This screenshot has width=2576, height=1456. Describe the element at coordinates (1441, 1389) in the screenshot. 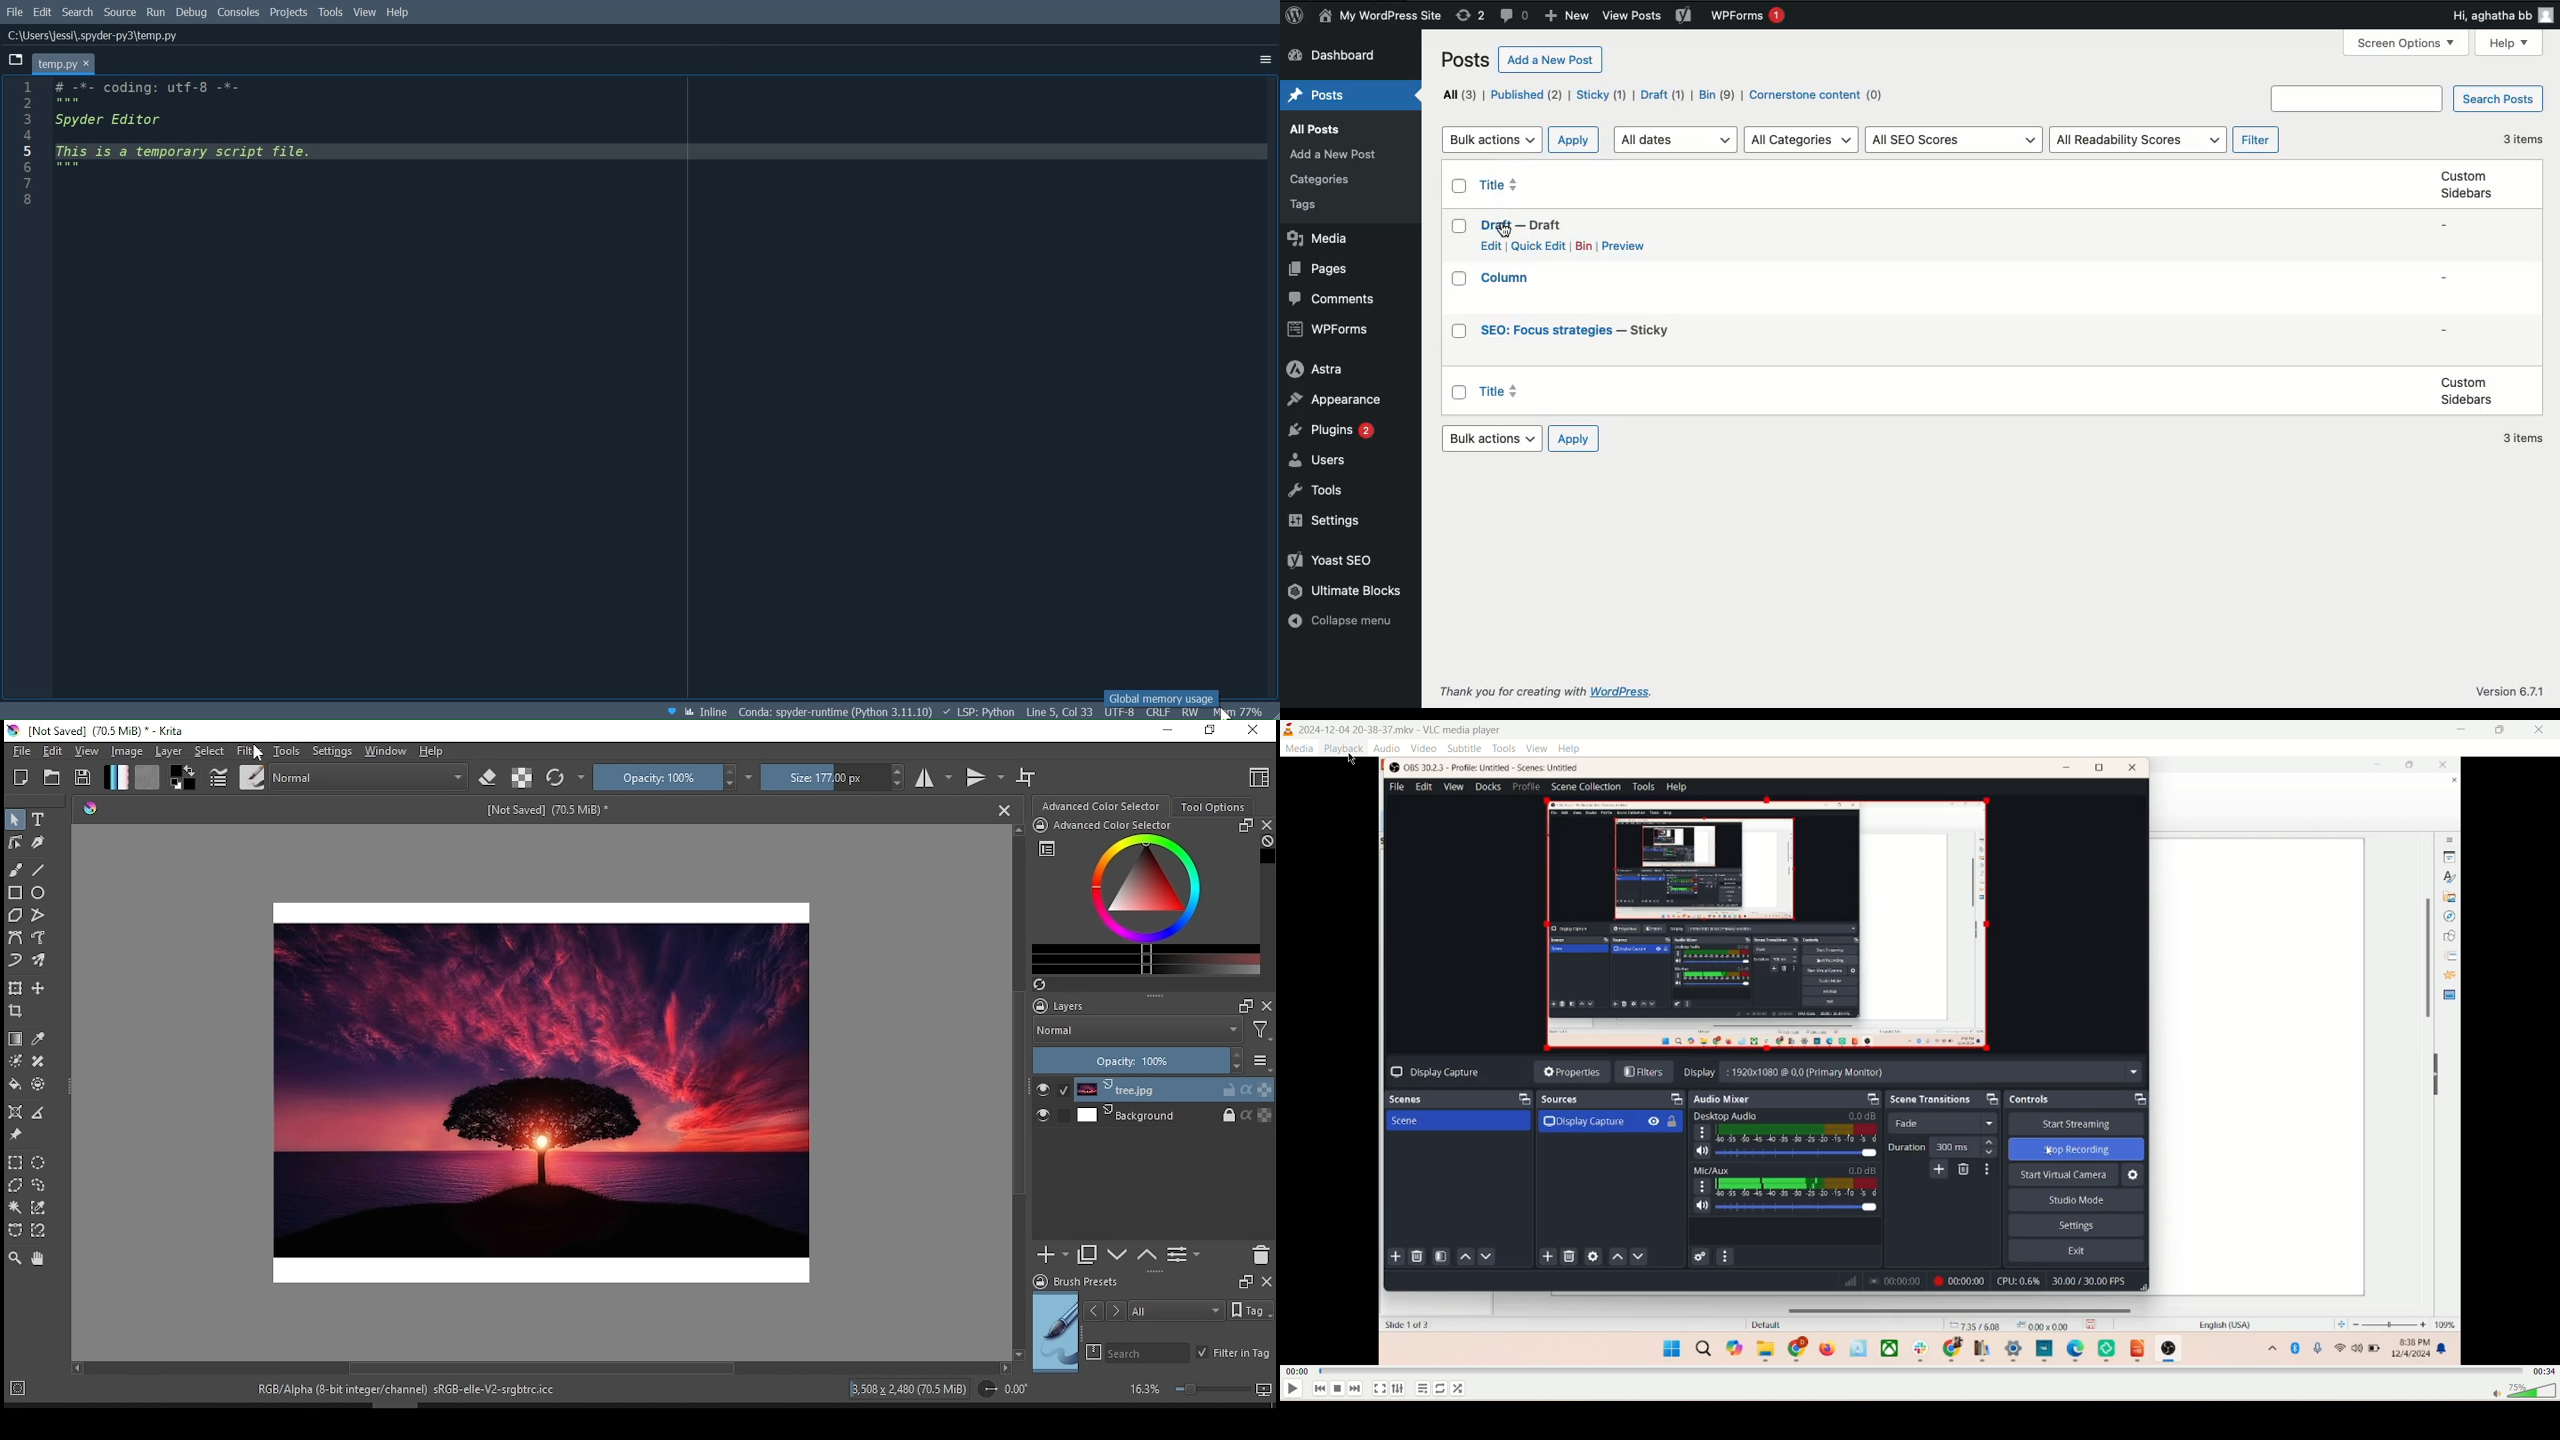

I see `loop` at that location.